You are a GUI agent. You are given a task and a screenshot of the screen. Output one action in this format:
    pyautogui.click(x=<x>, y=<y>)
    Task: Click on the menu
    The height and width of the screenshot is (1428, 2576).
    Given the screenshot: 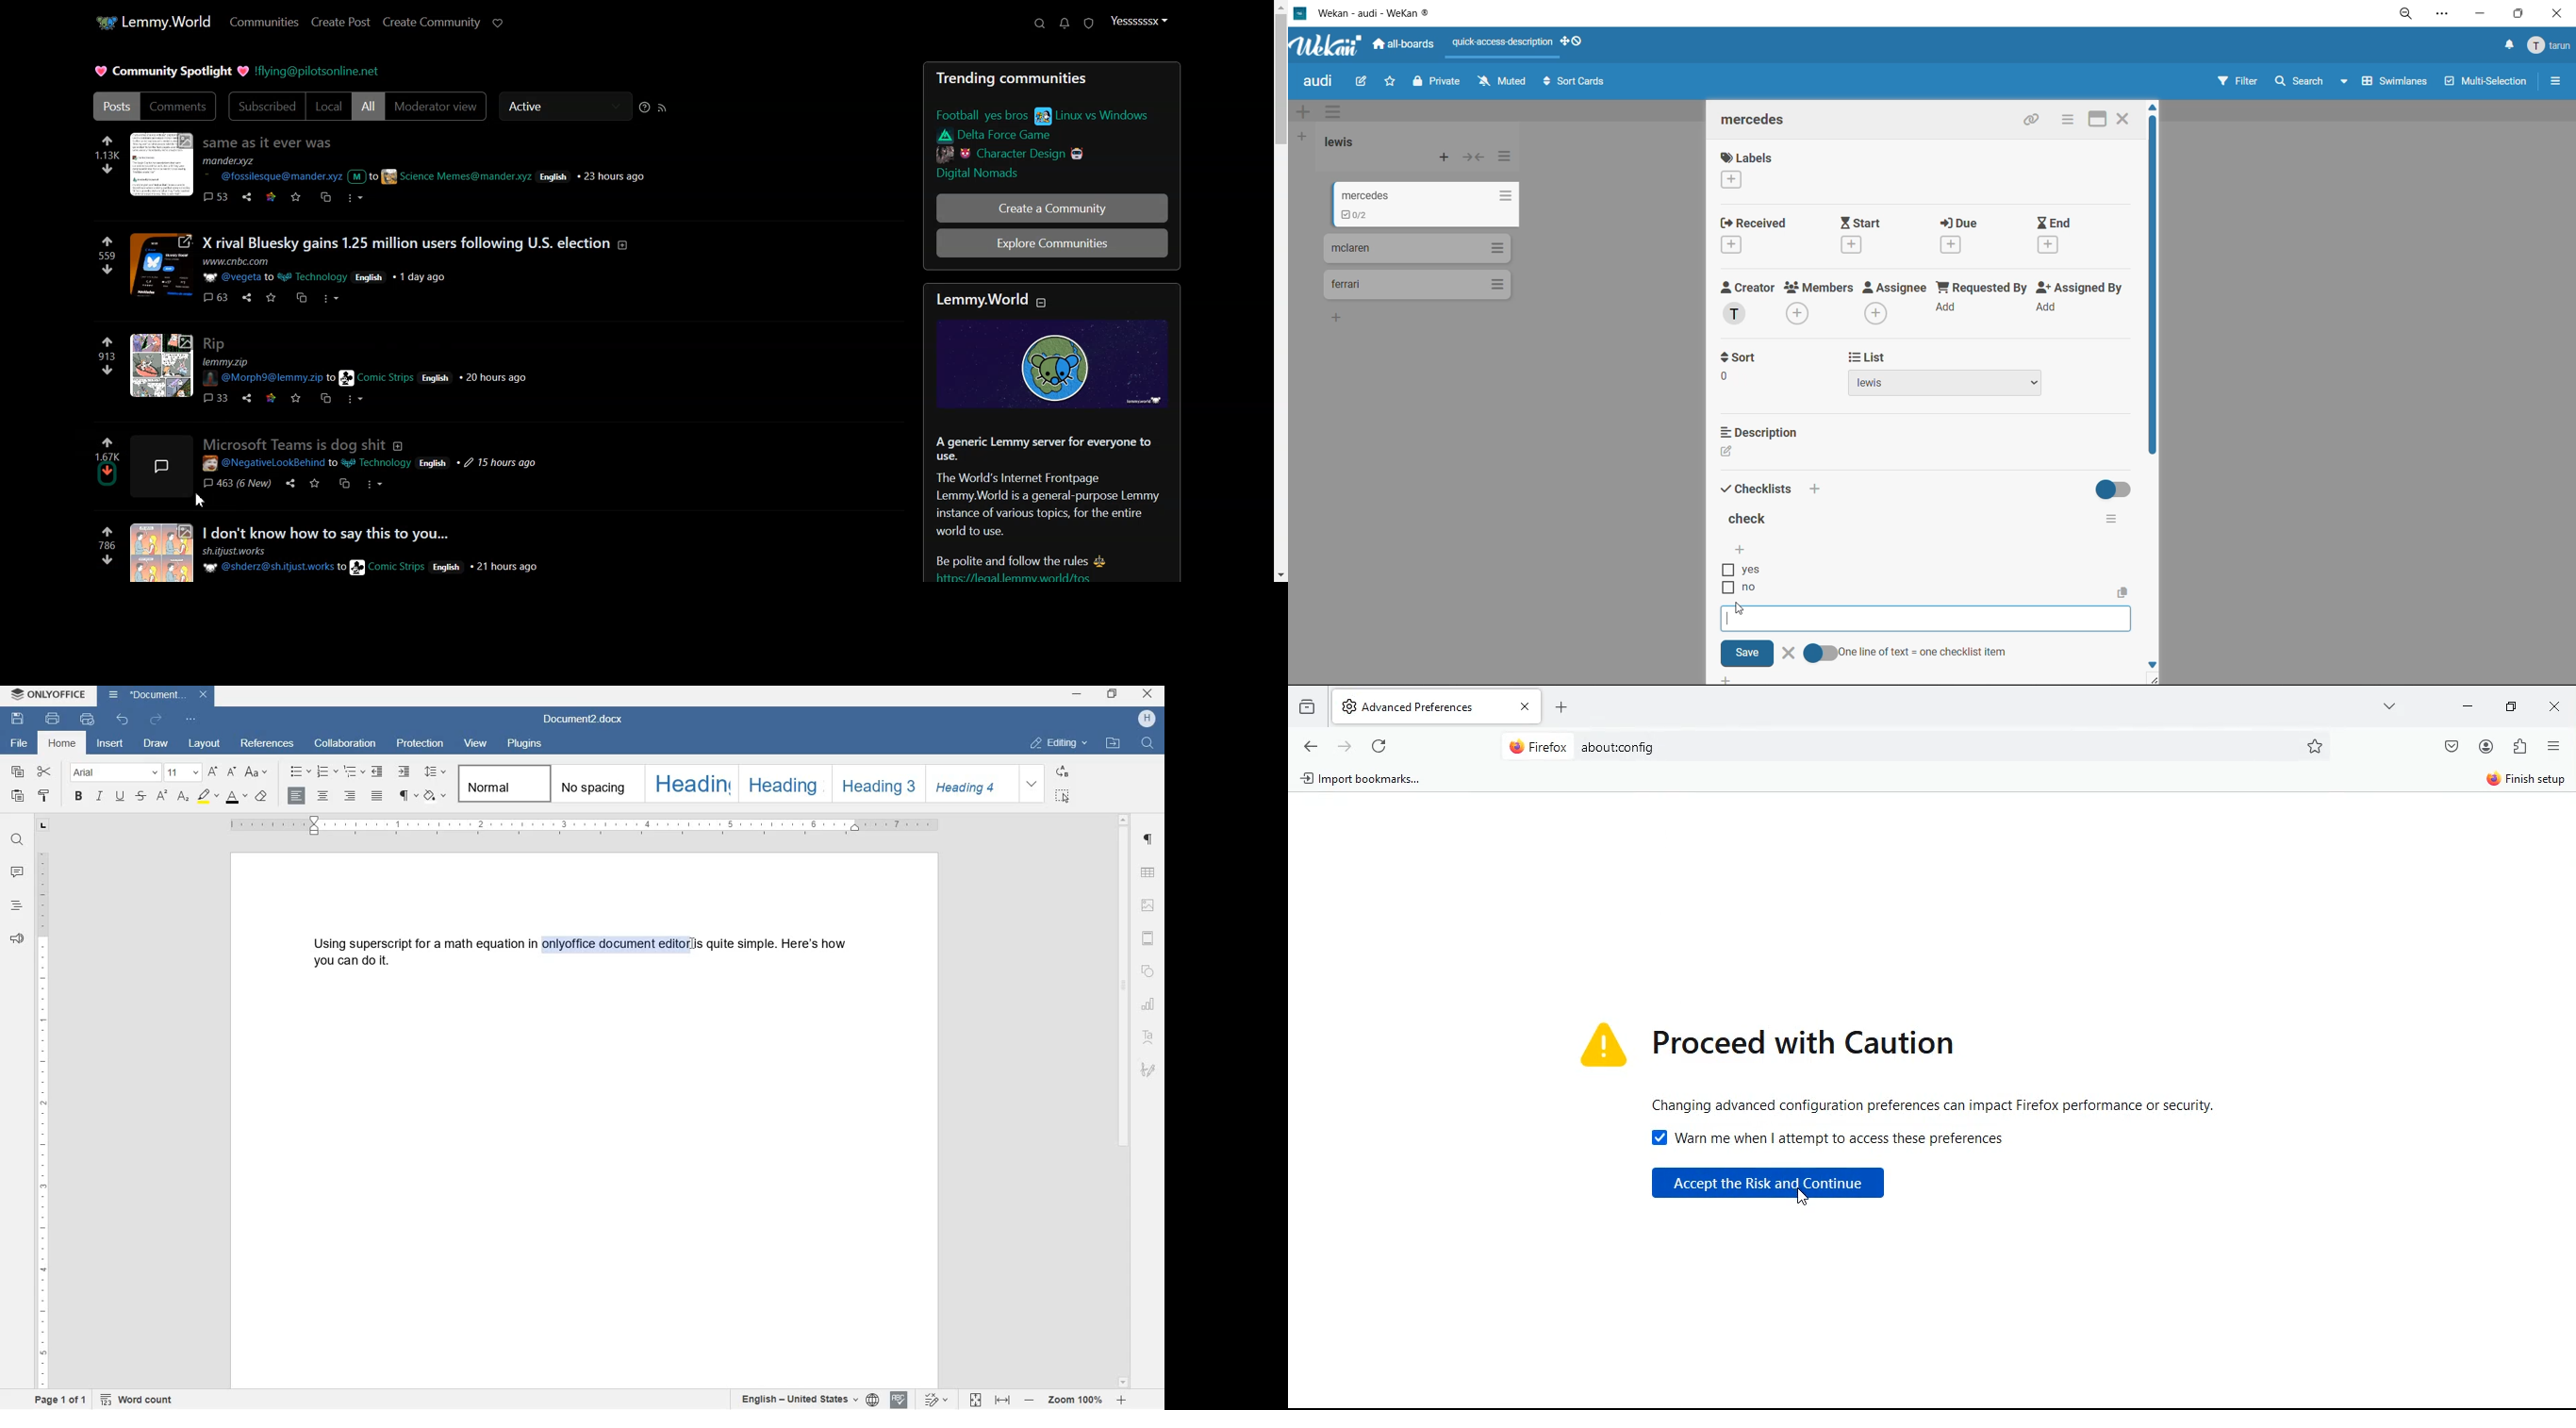 What is the action you would take?
    pyautogui.click(x=2548, y=46)
    